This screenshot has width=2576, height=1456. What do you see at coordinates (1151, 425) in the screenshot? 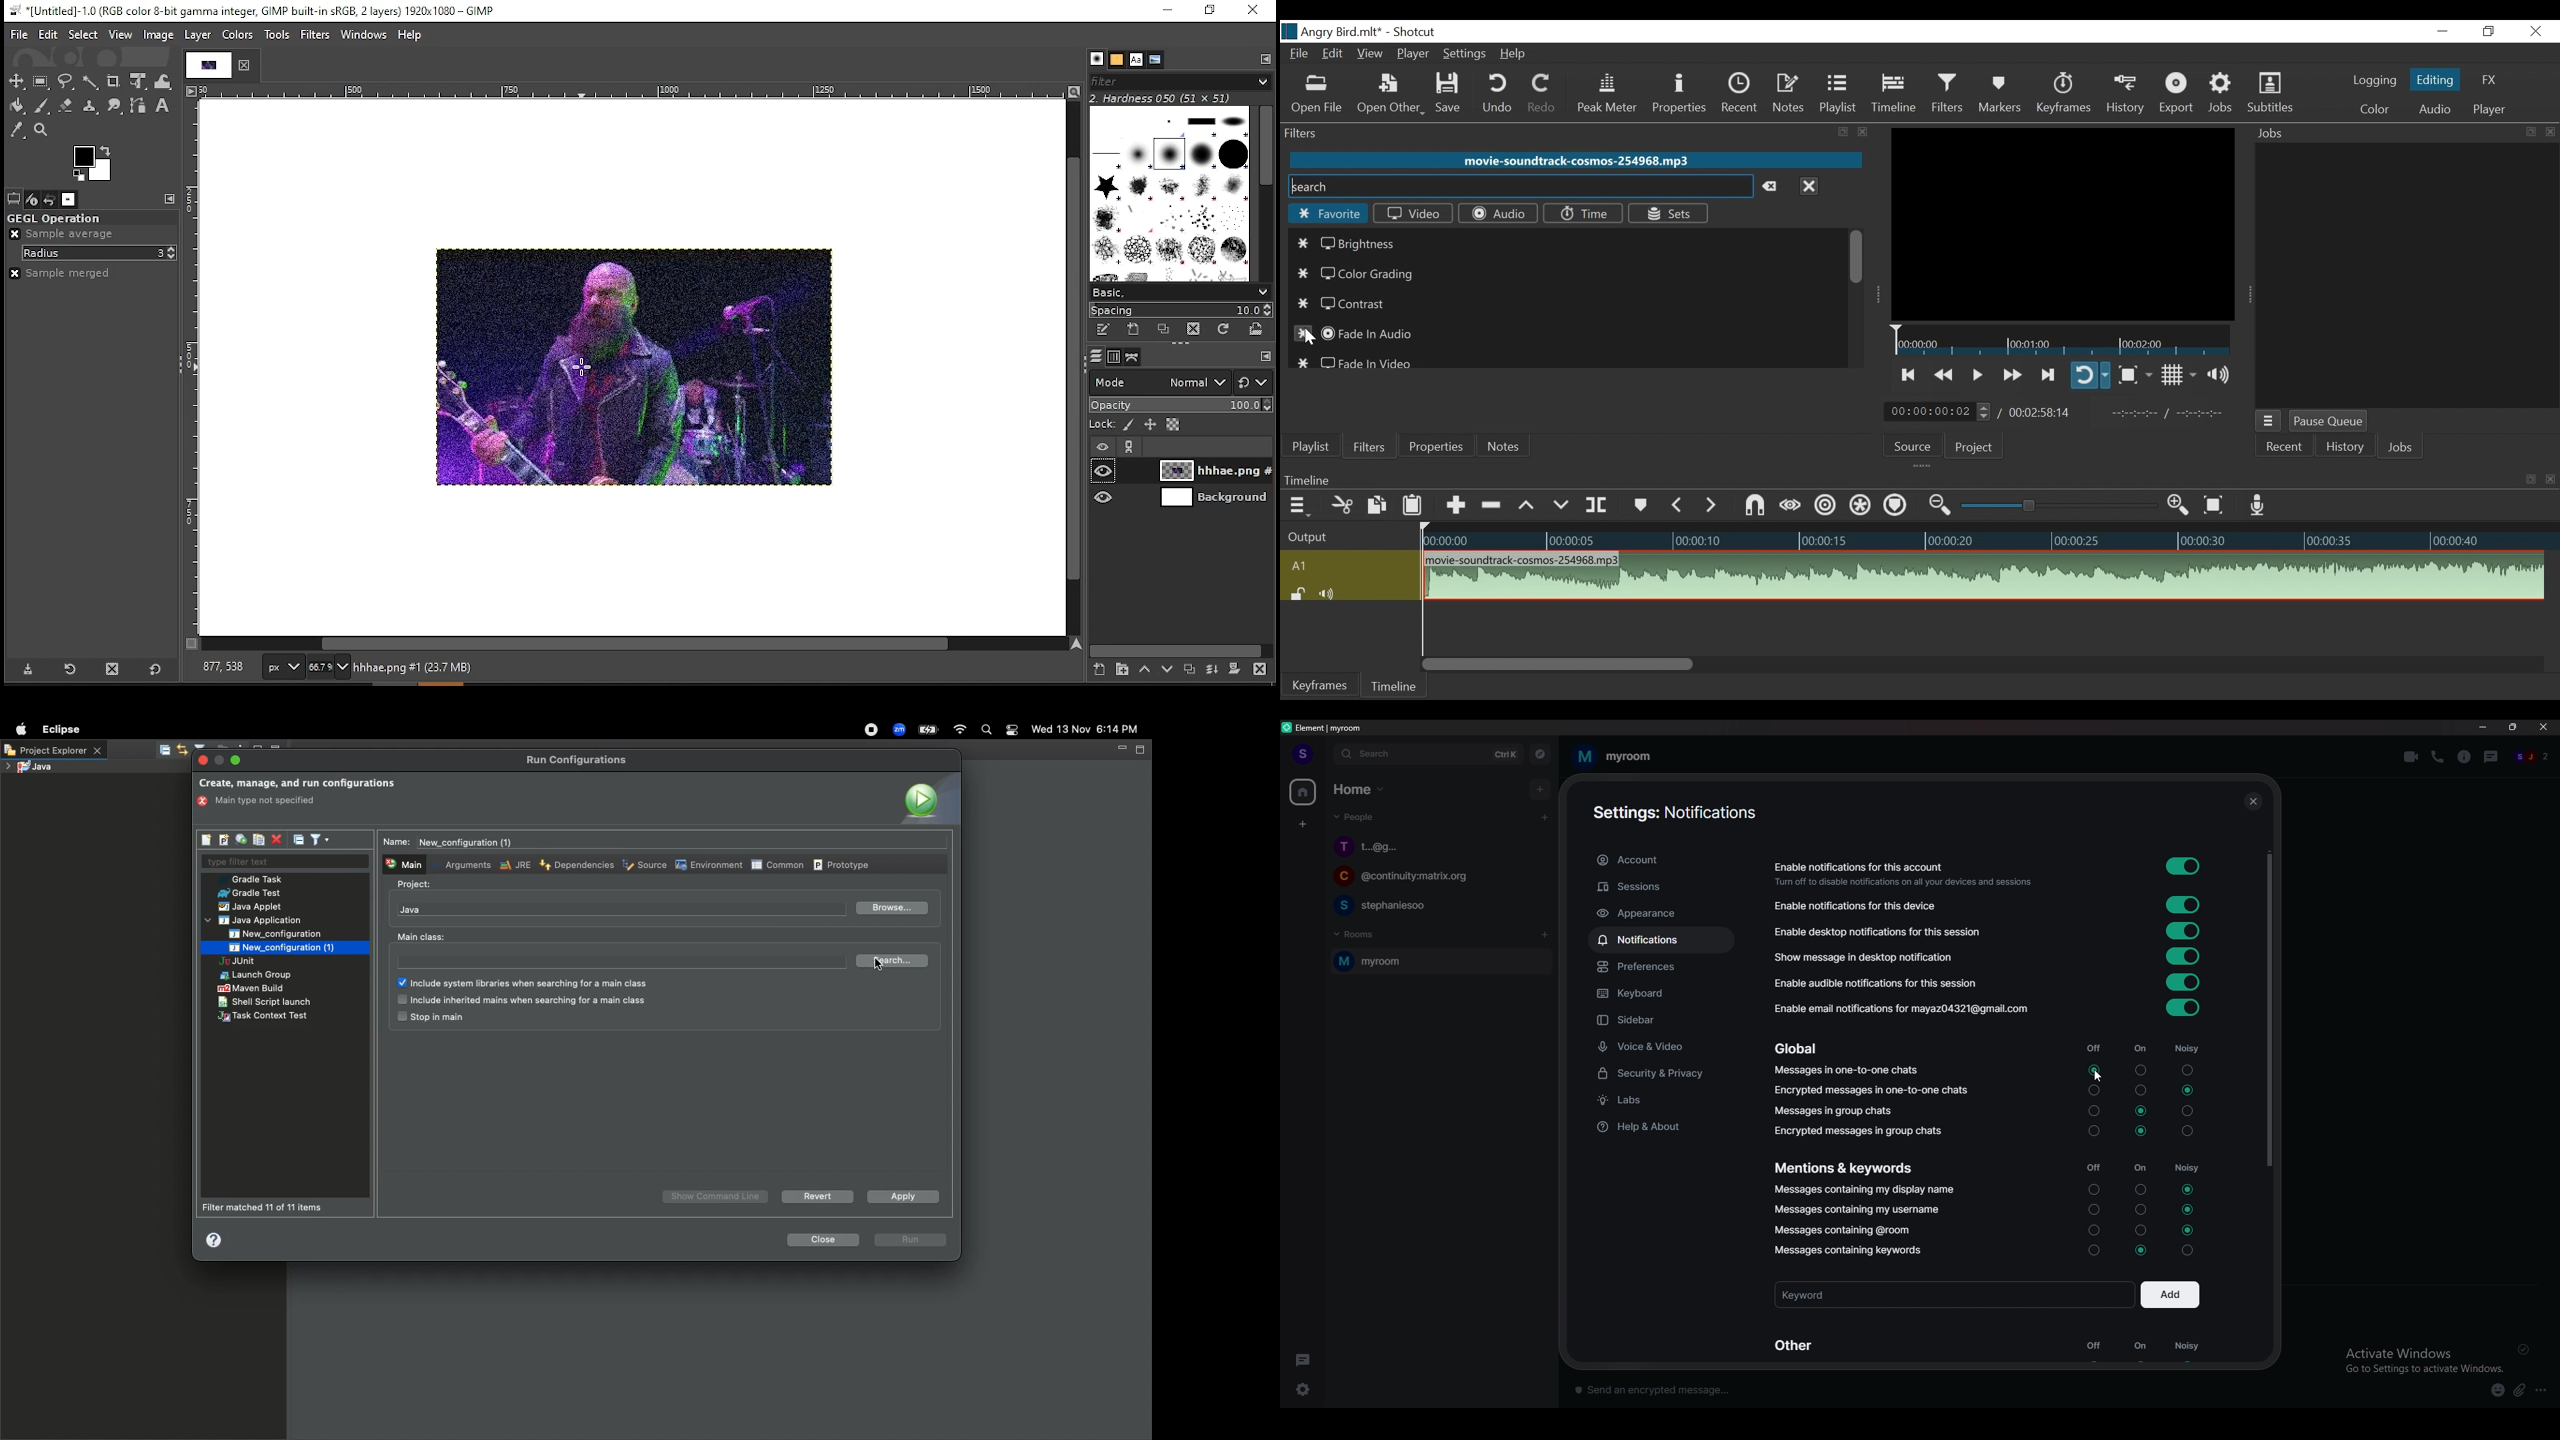
I see `lock size and positioning` at bounding box center [1151, 425].